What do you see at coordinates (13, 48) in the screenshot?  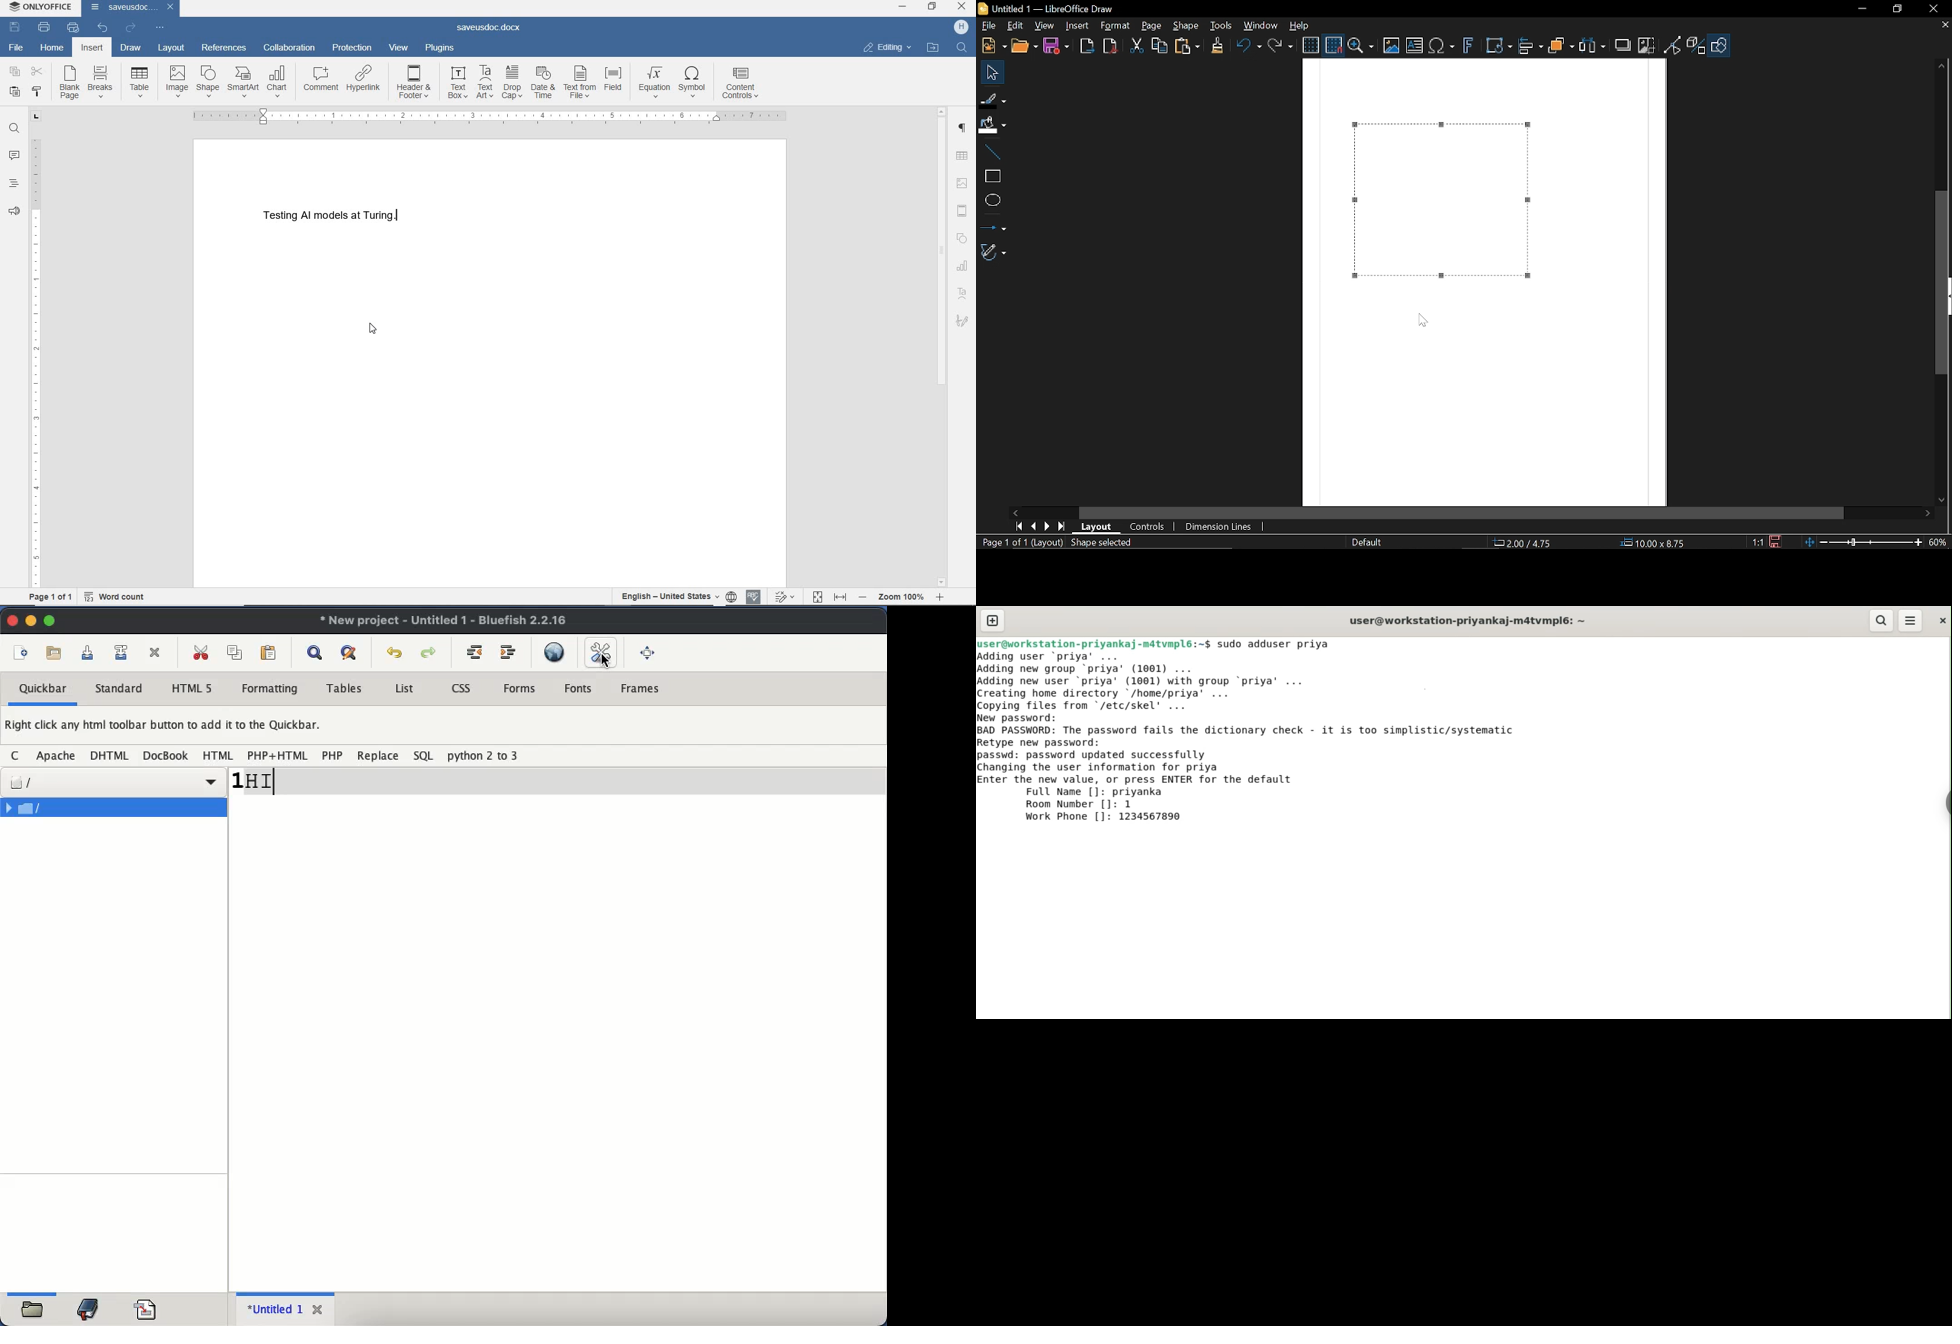 I see `file` at bounding box center [13, 48].